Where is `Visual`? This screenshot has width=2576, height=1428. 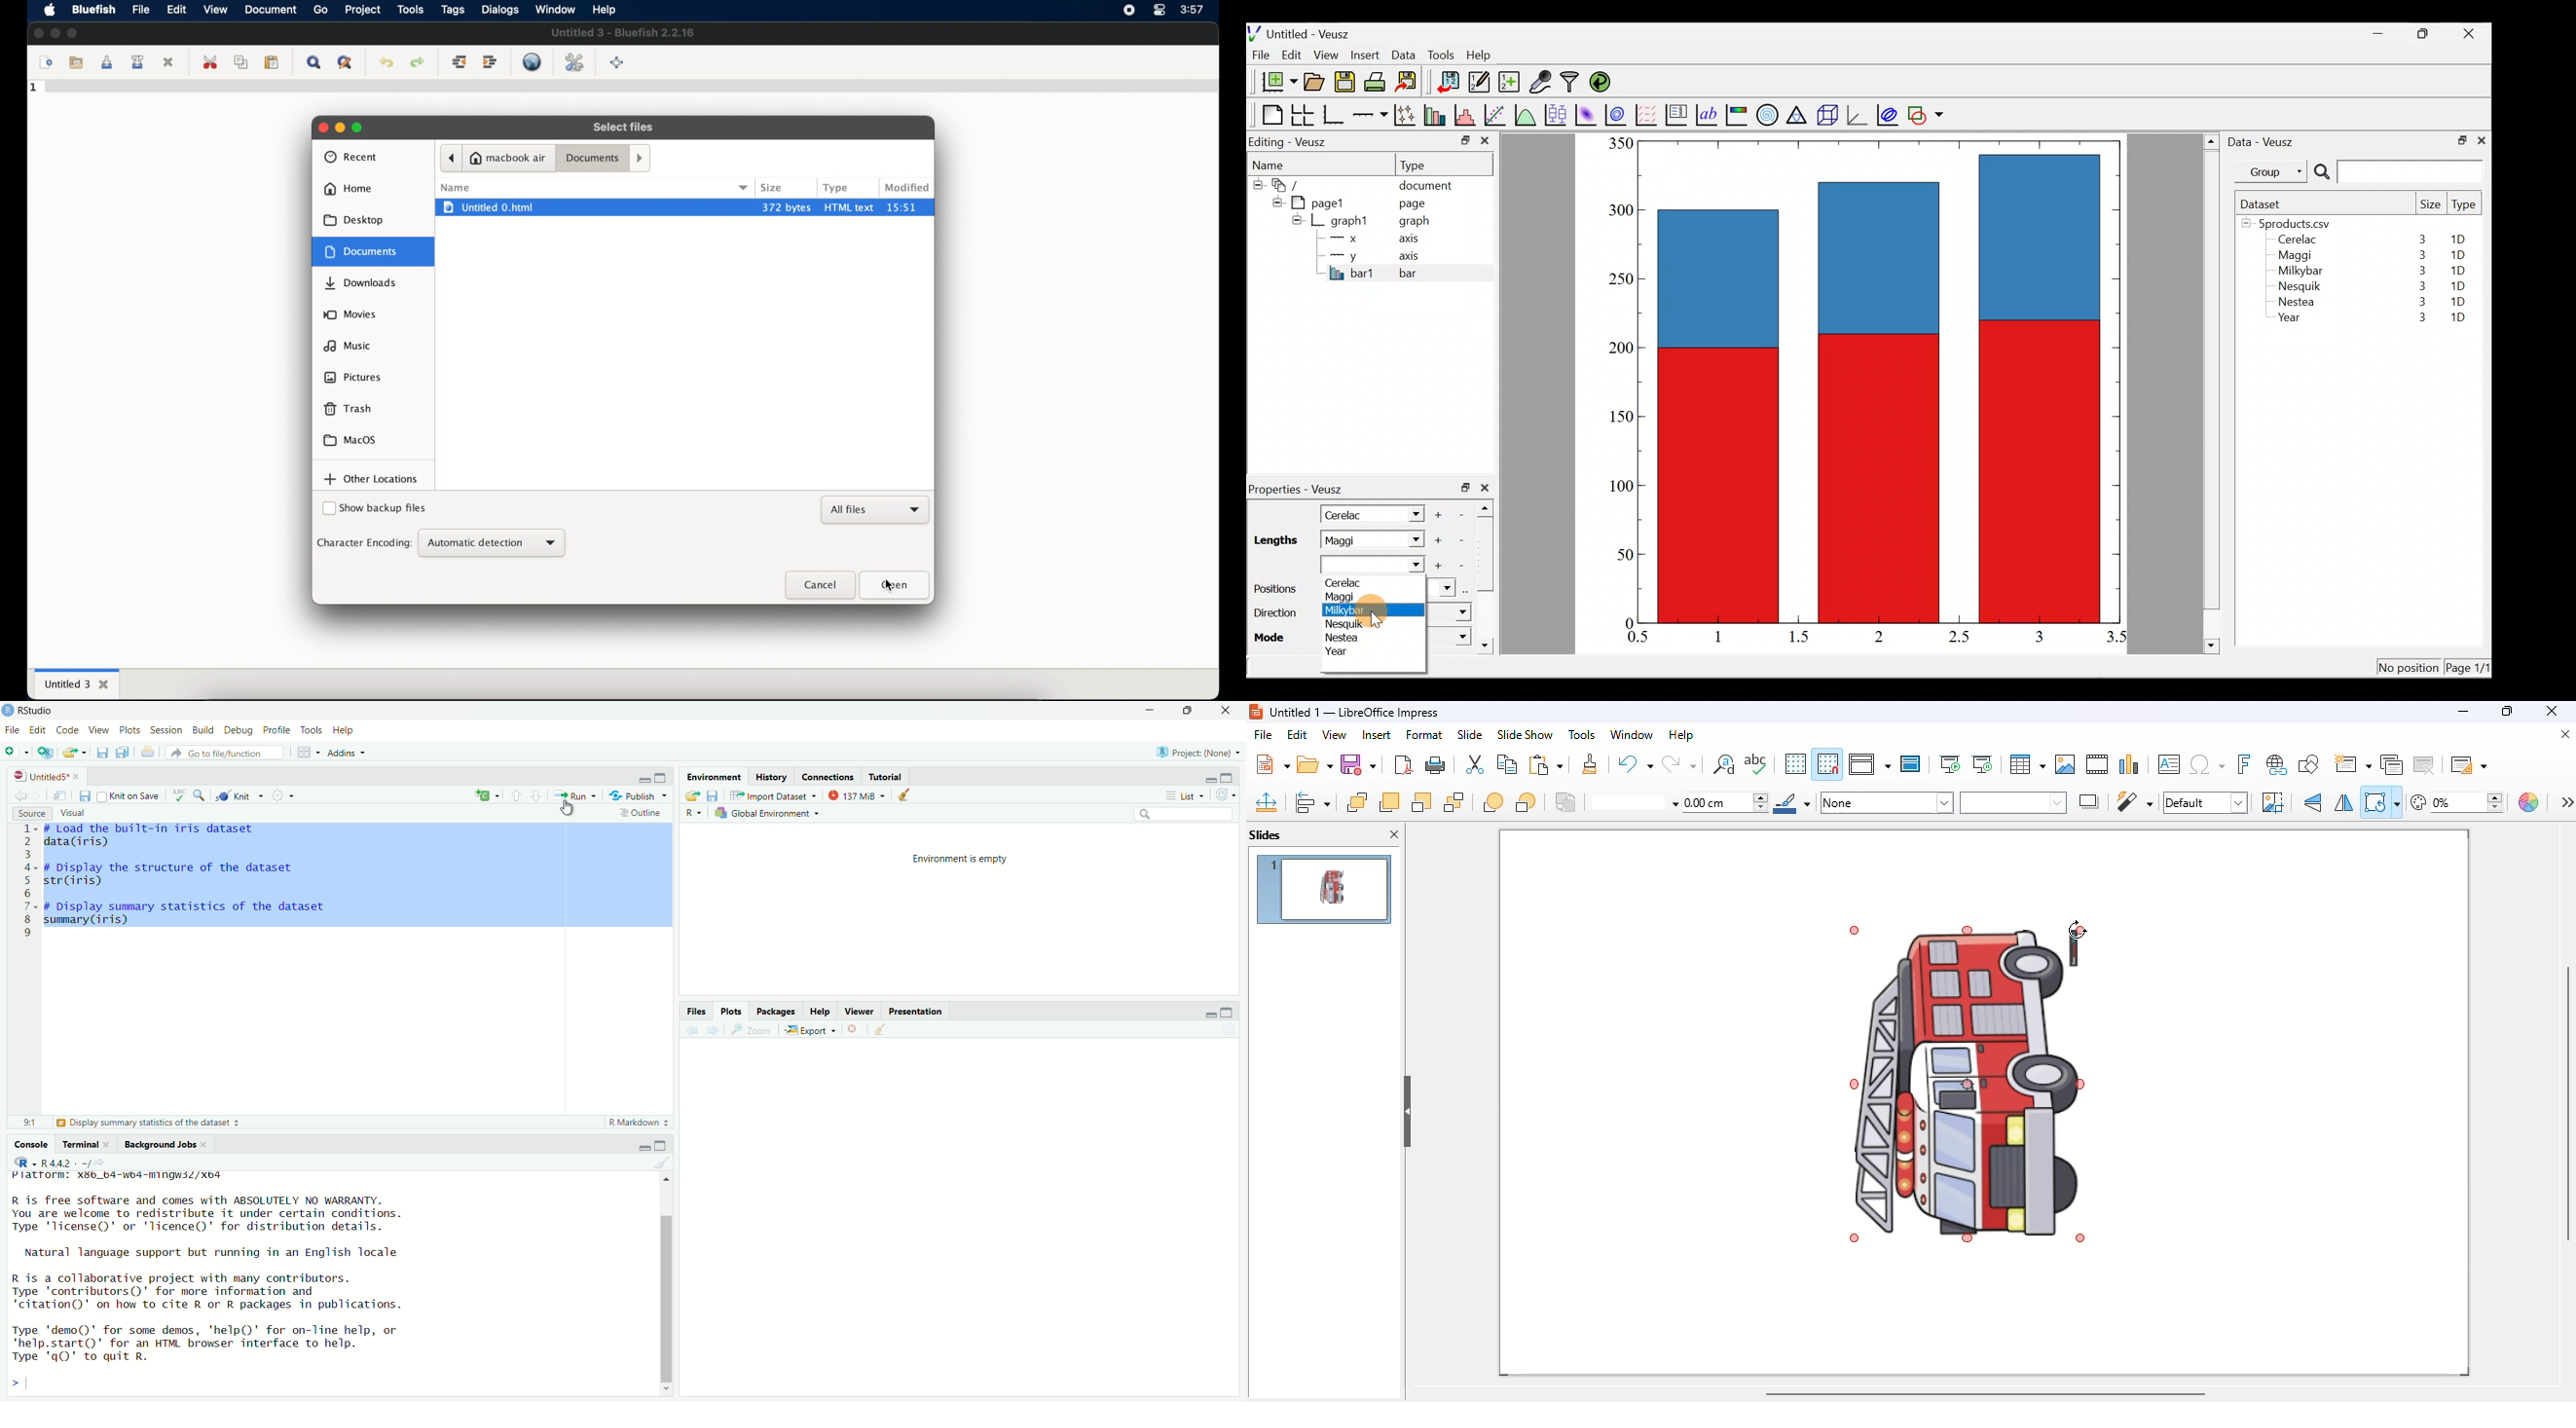
Visual is located at coordinates (73, 813).